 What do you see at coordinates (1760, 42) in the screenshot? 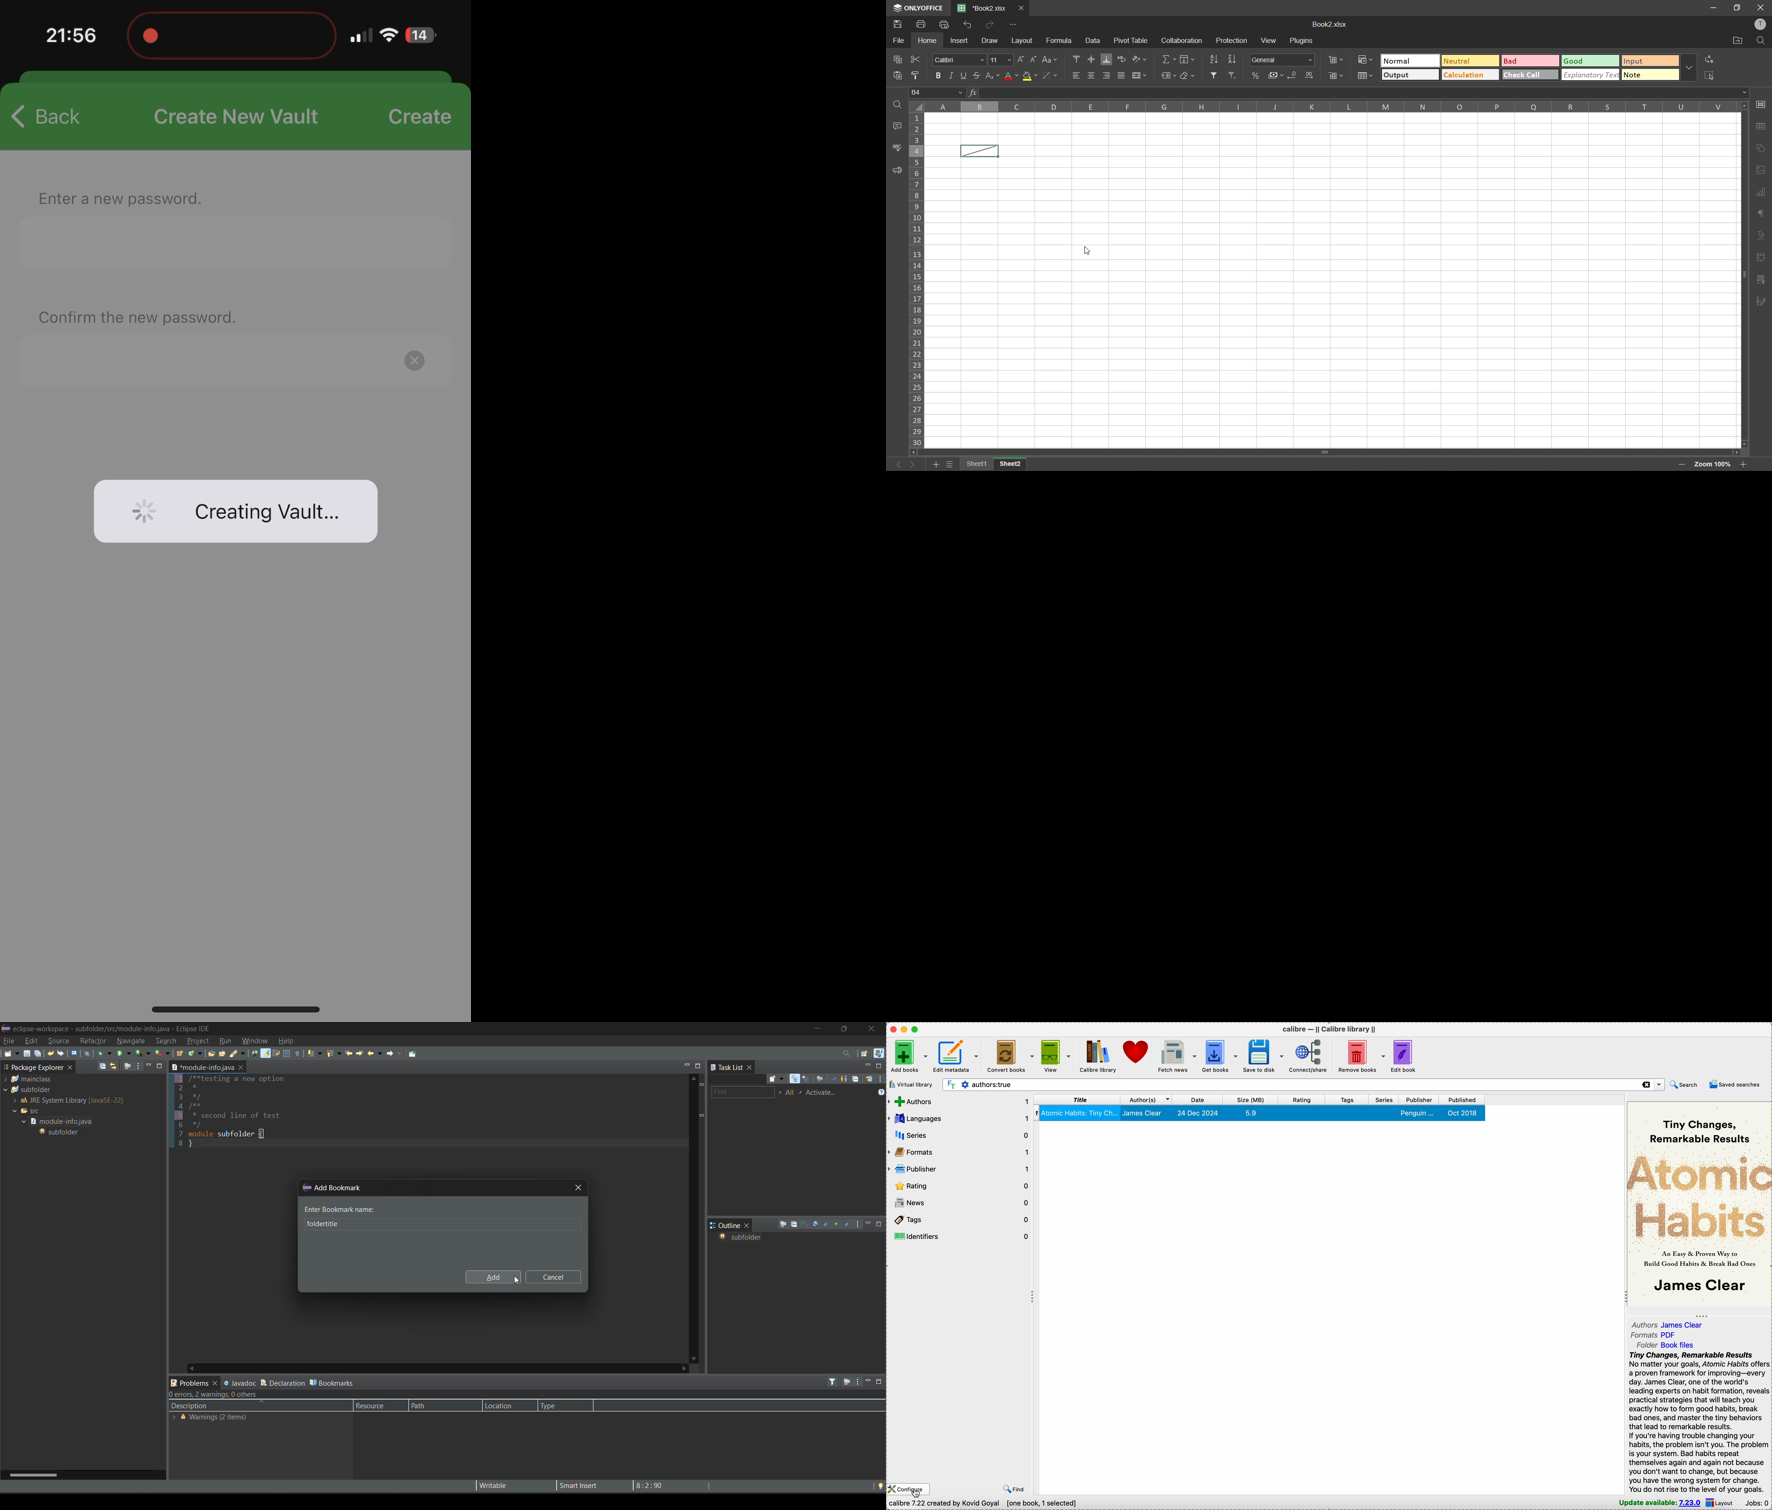
I see `find` at bounding box center [1760, 42].